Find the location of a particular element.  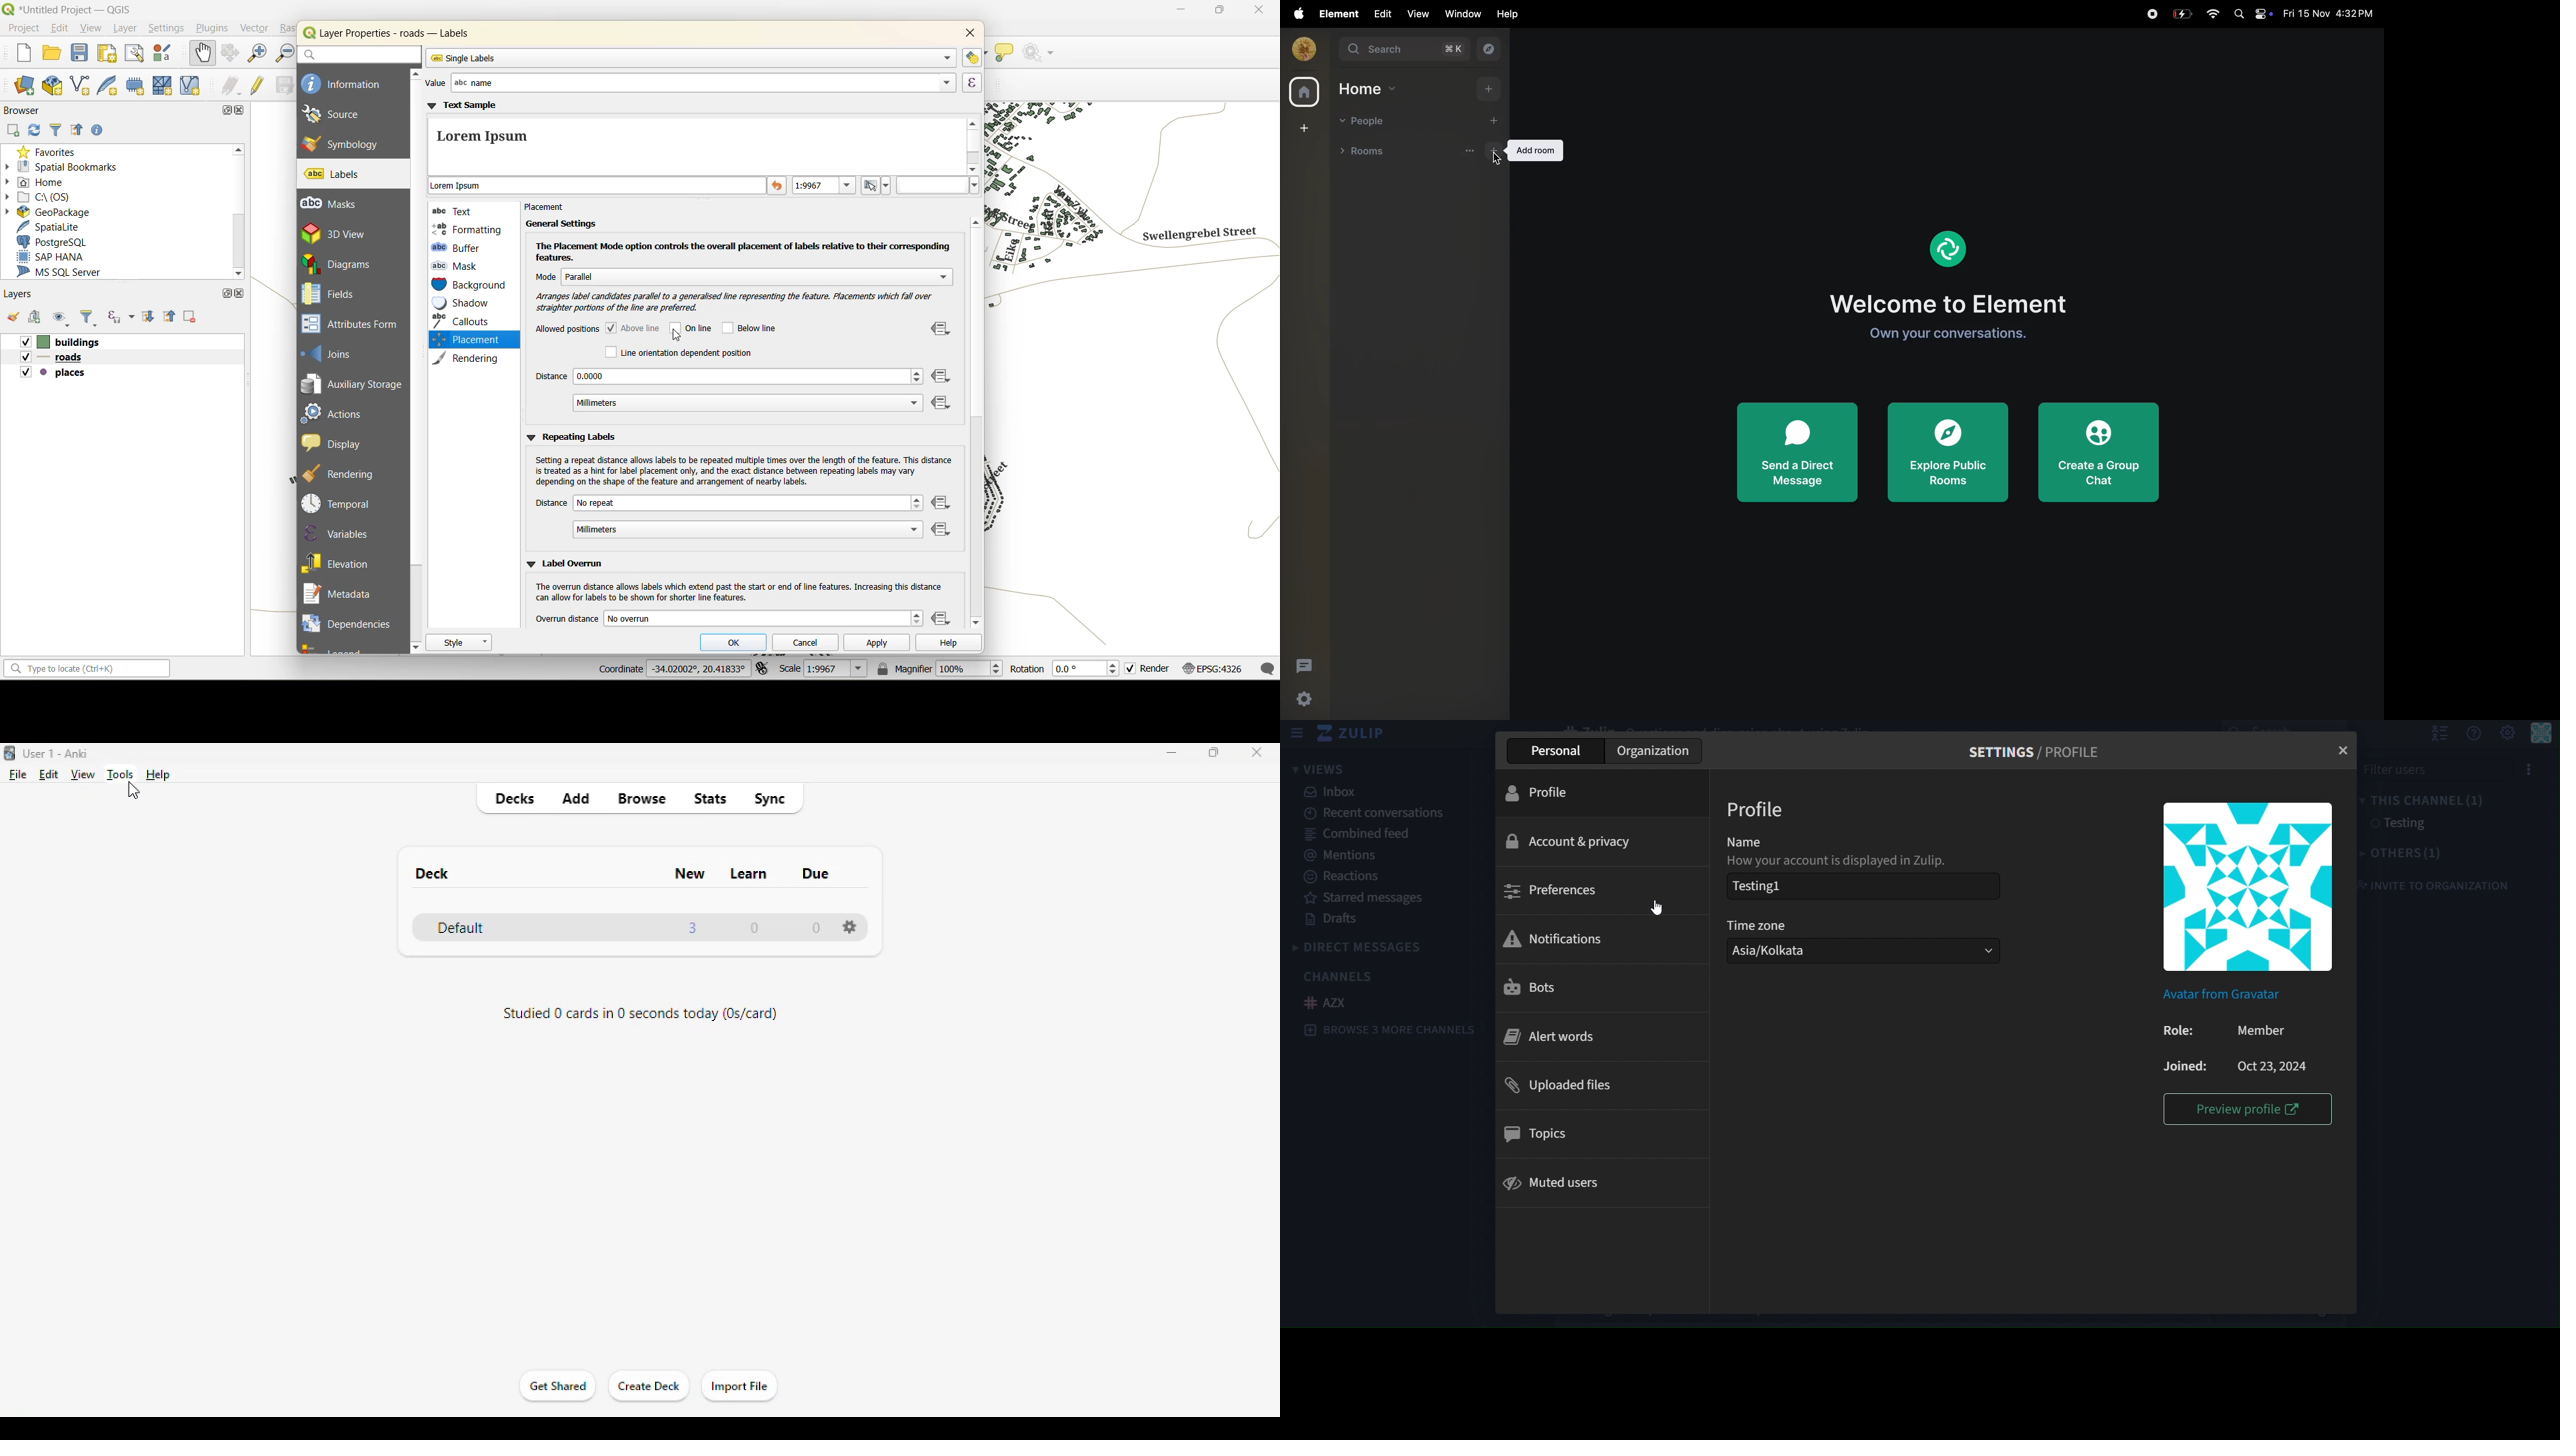

profile is located at coordinates (1755, 810).